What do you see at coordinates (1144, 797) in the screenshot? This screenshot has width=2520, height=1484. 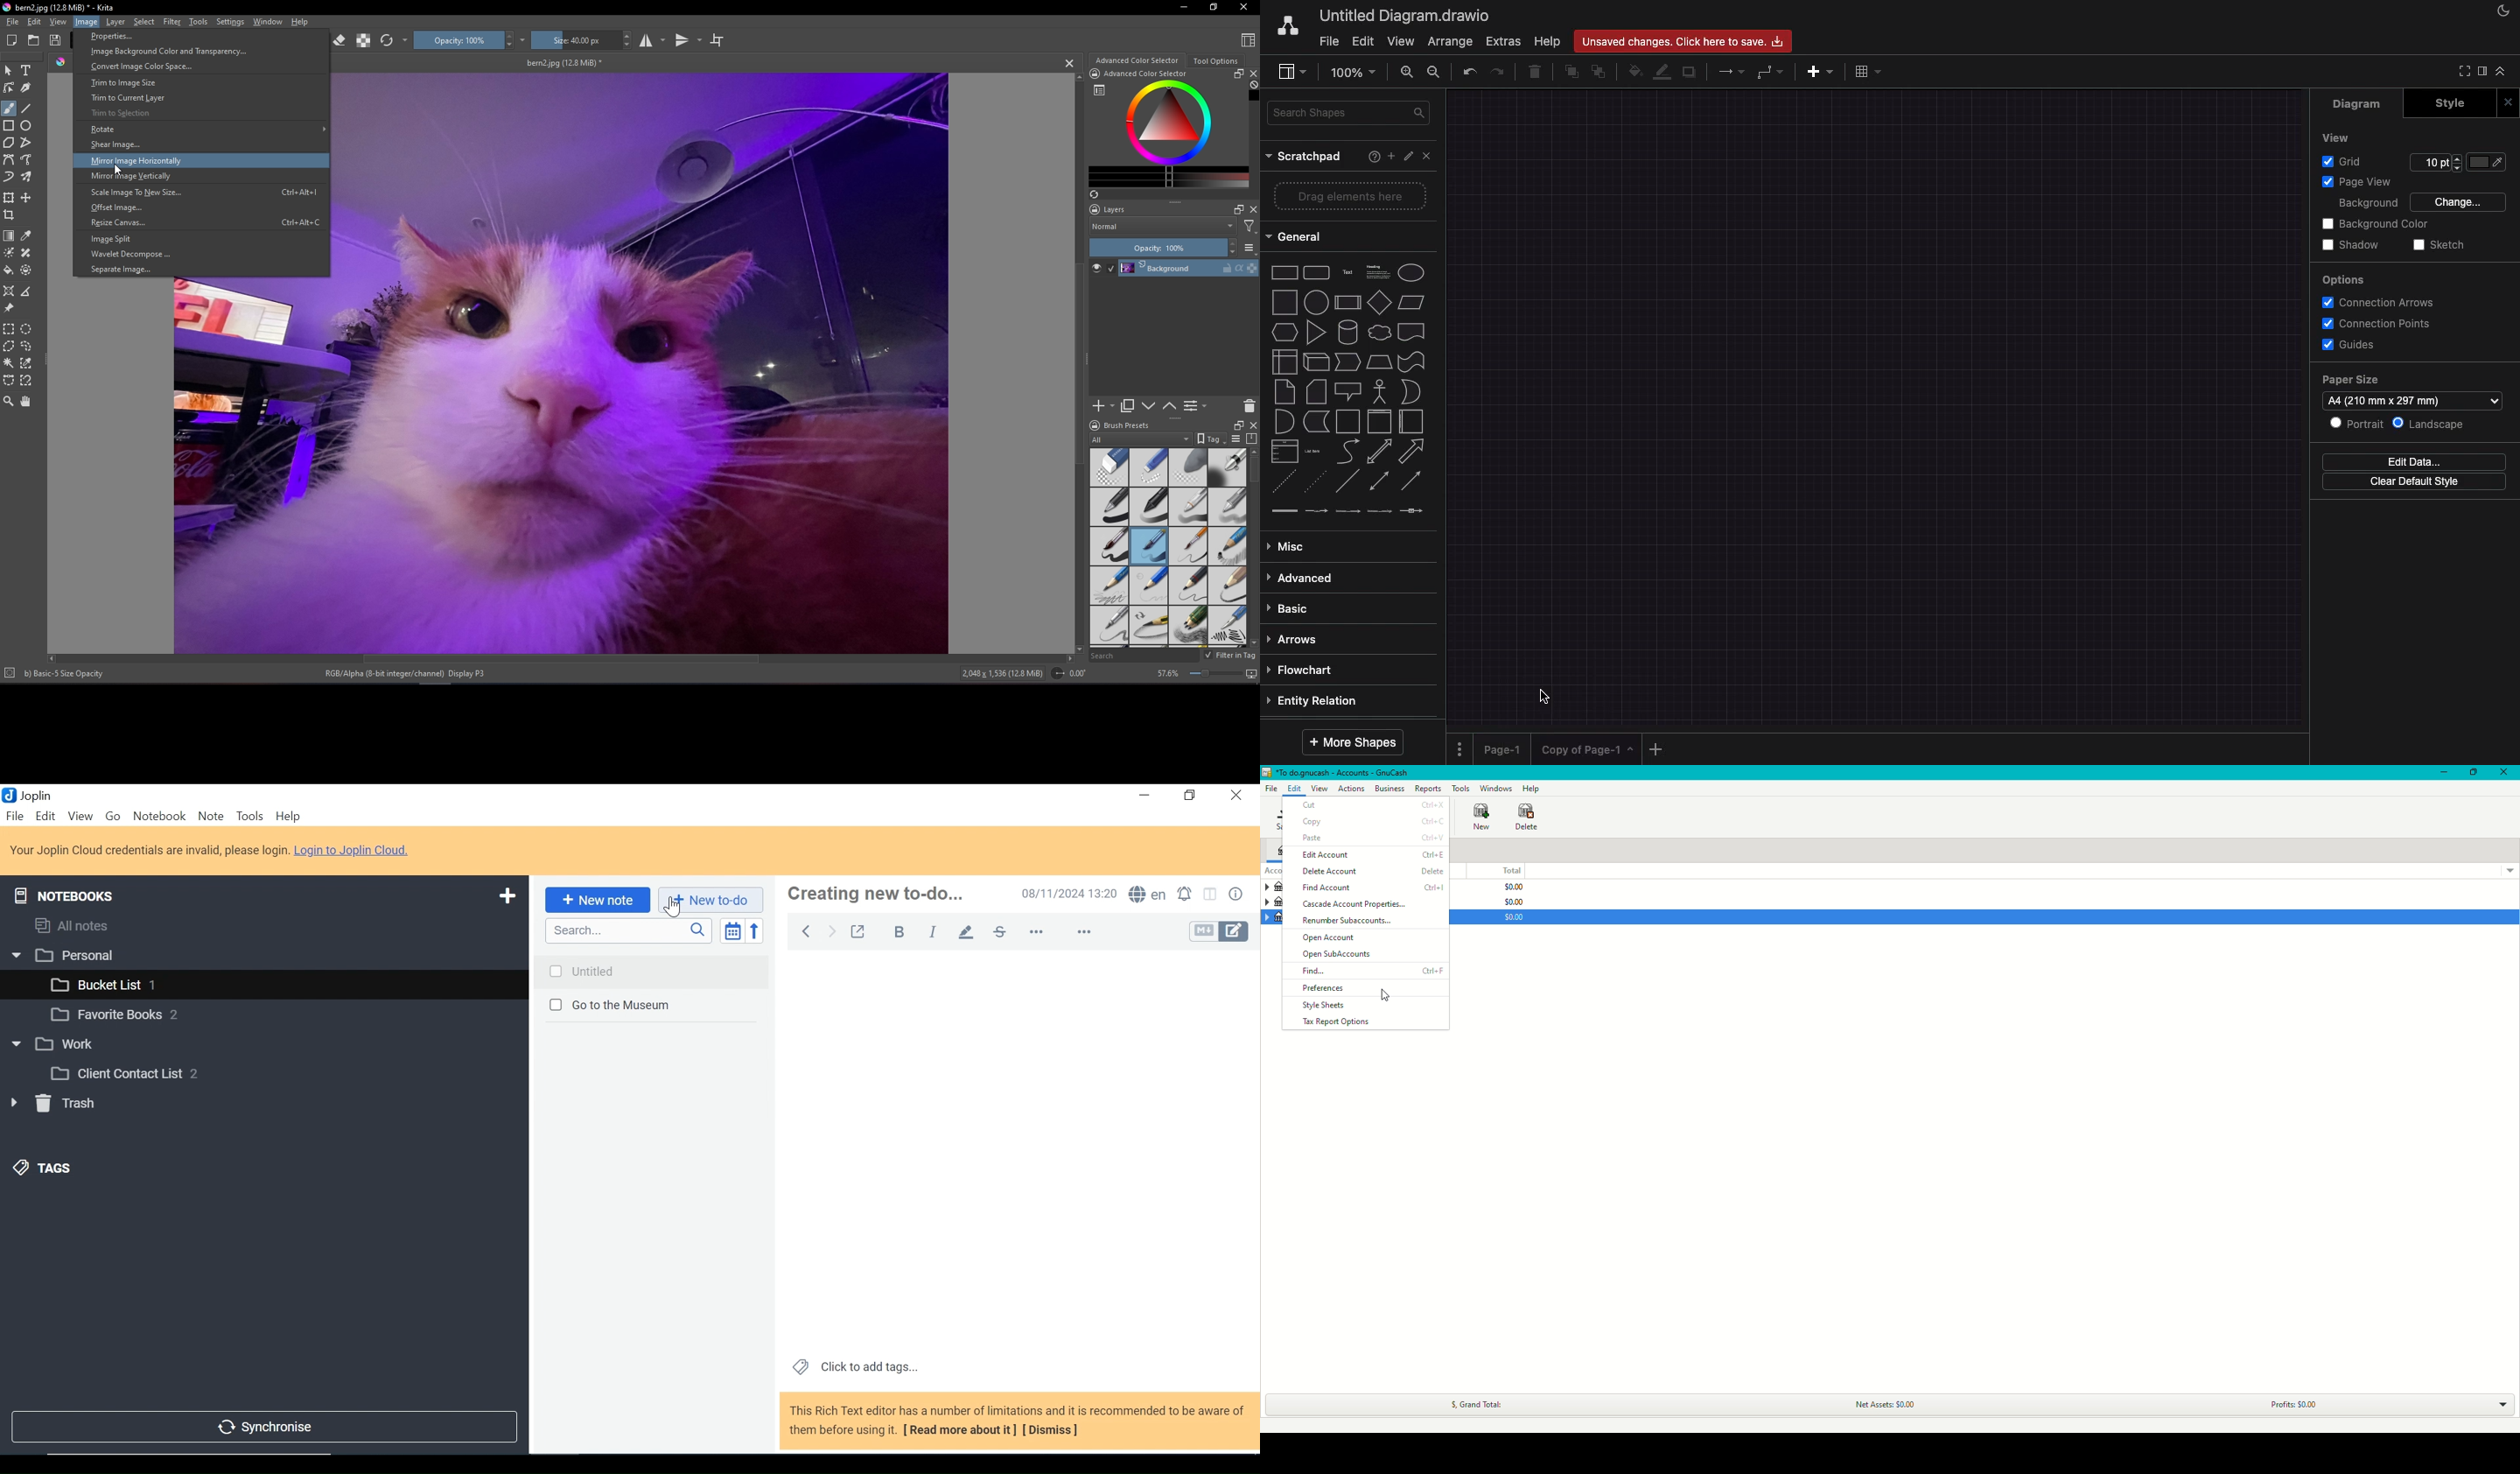 I see `minimize` at bounding box center [1144, 797].